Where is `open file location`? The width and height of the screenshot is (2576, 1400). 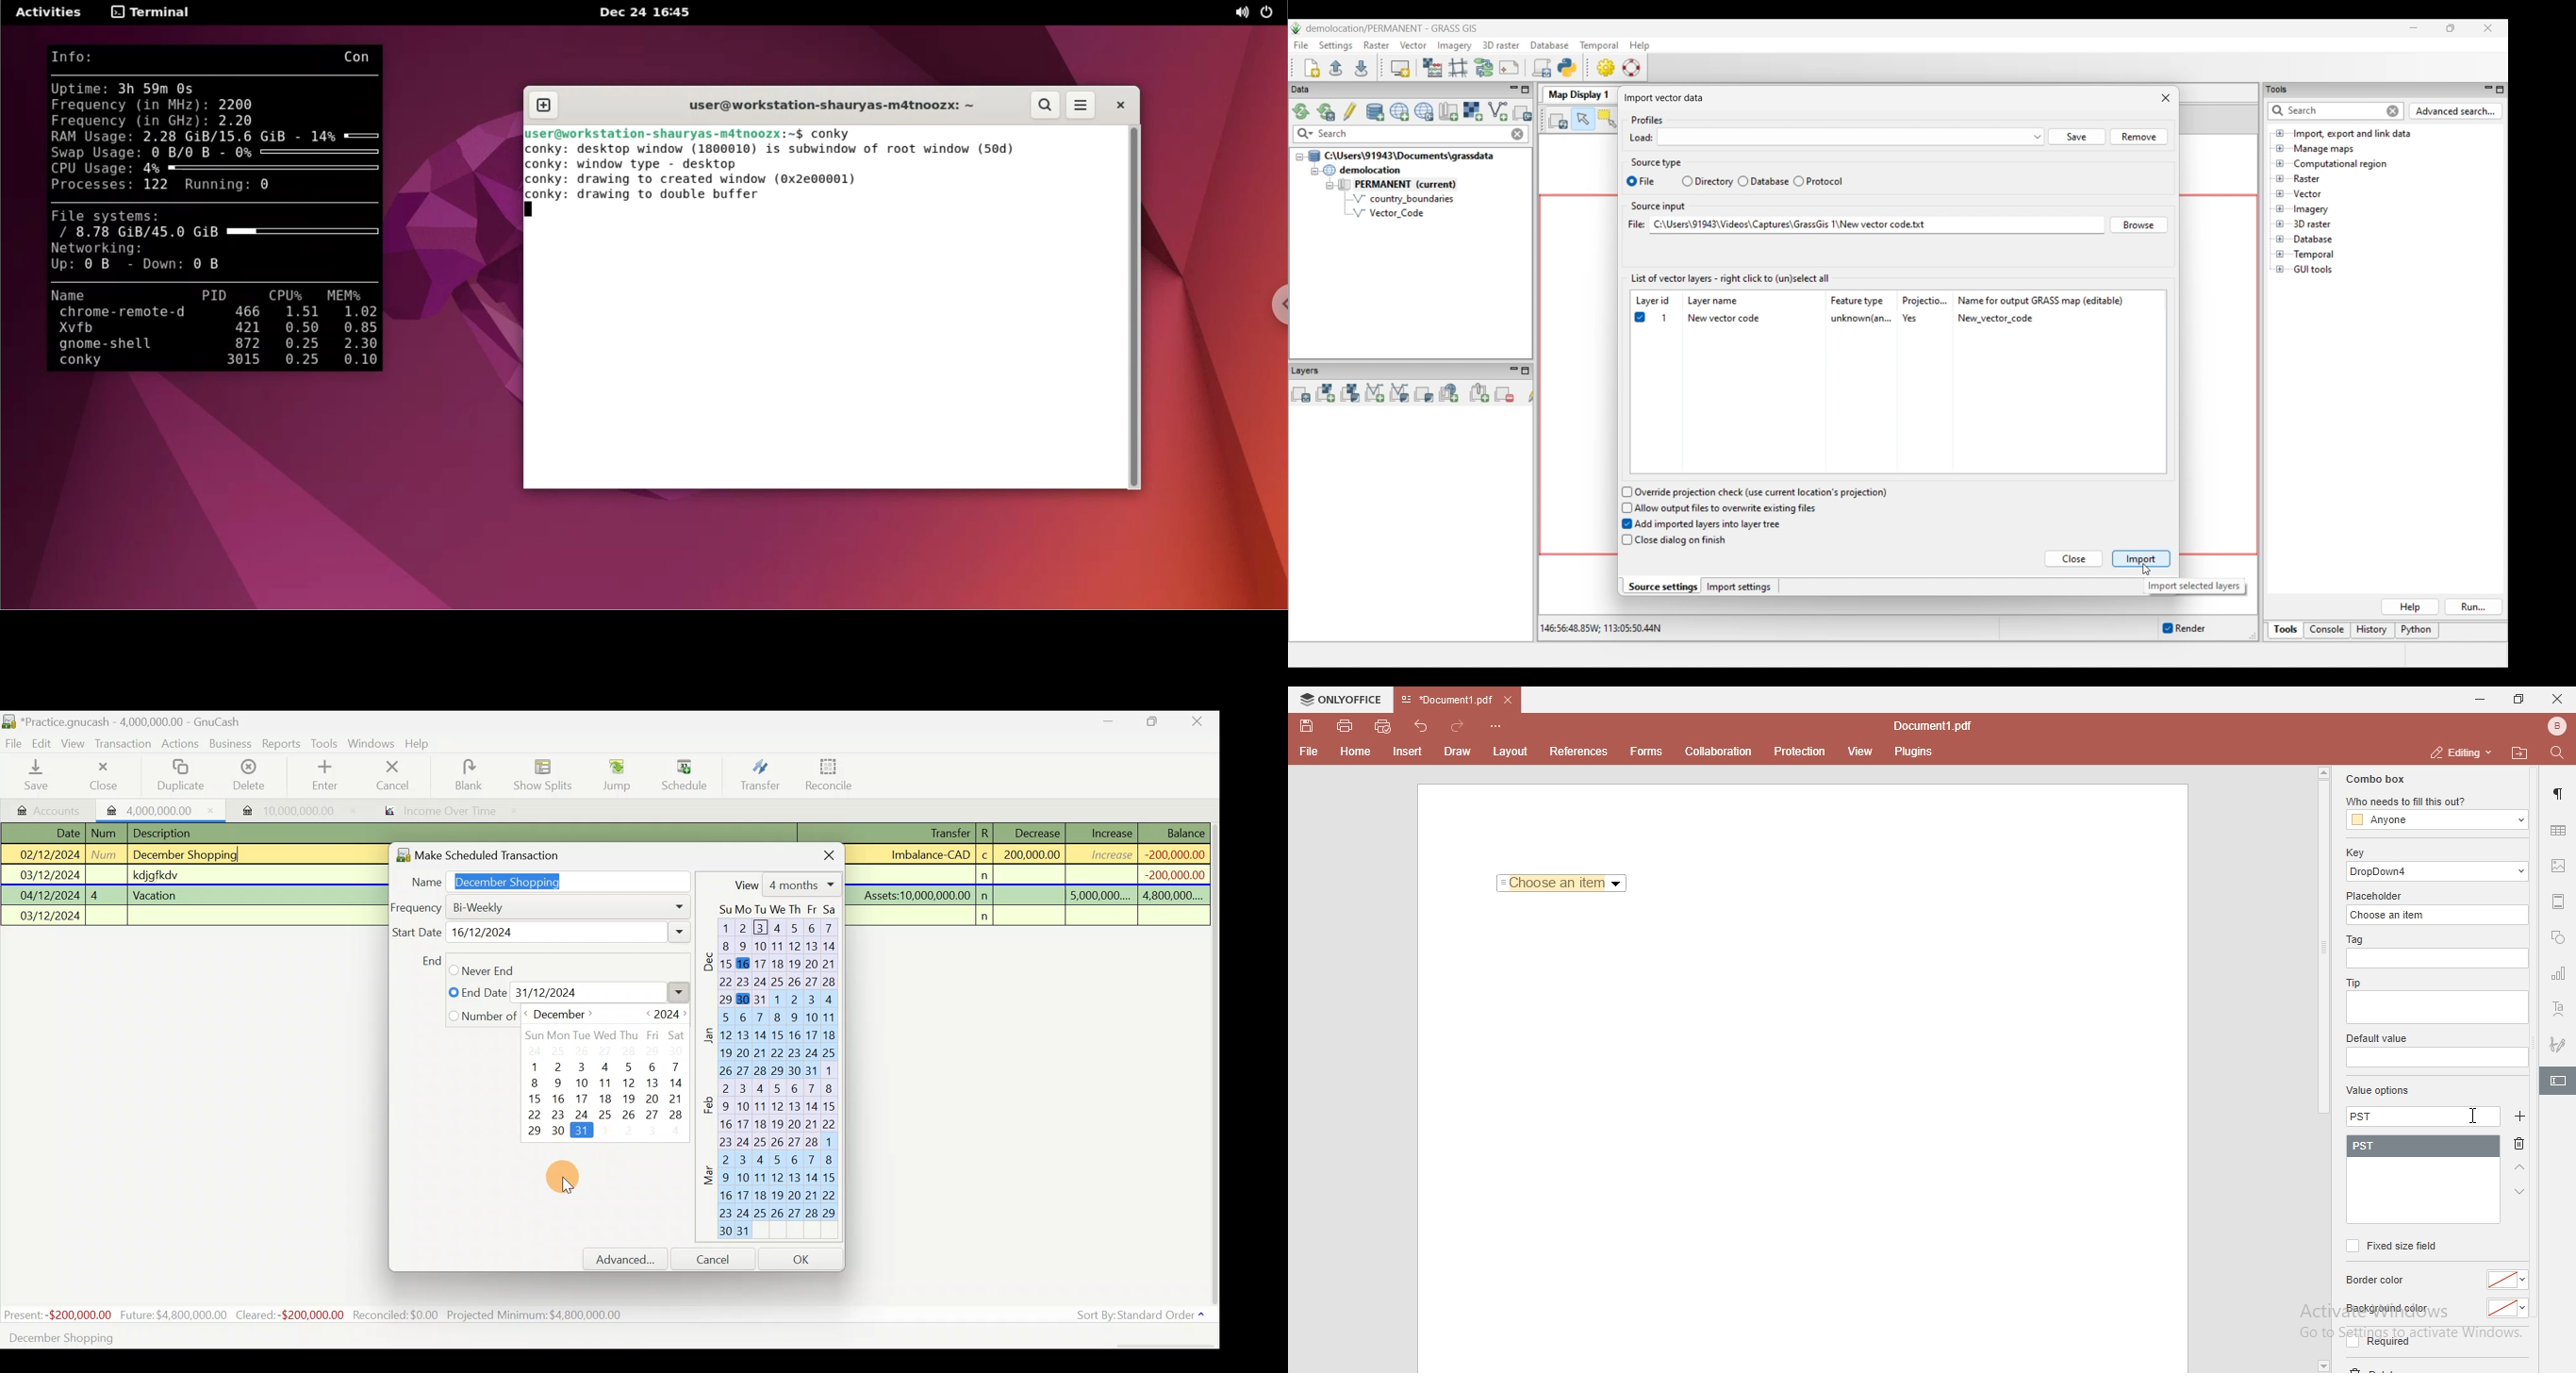
open file location is located at coordinates (2522, 753).